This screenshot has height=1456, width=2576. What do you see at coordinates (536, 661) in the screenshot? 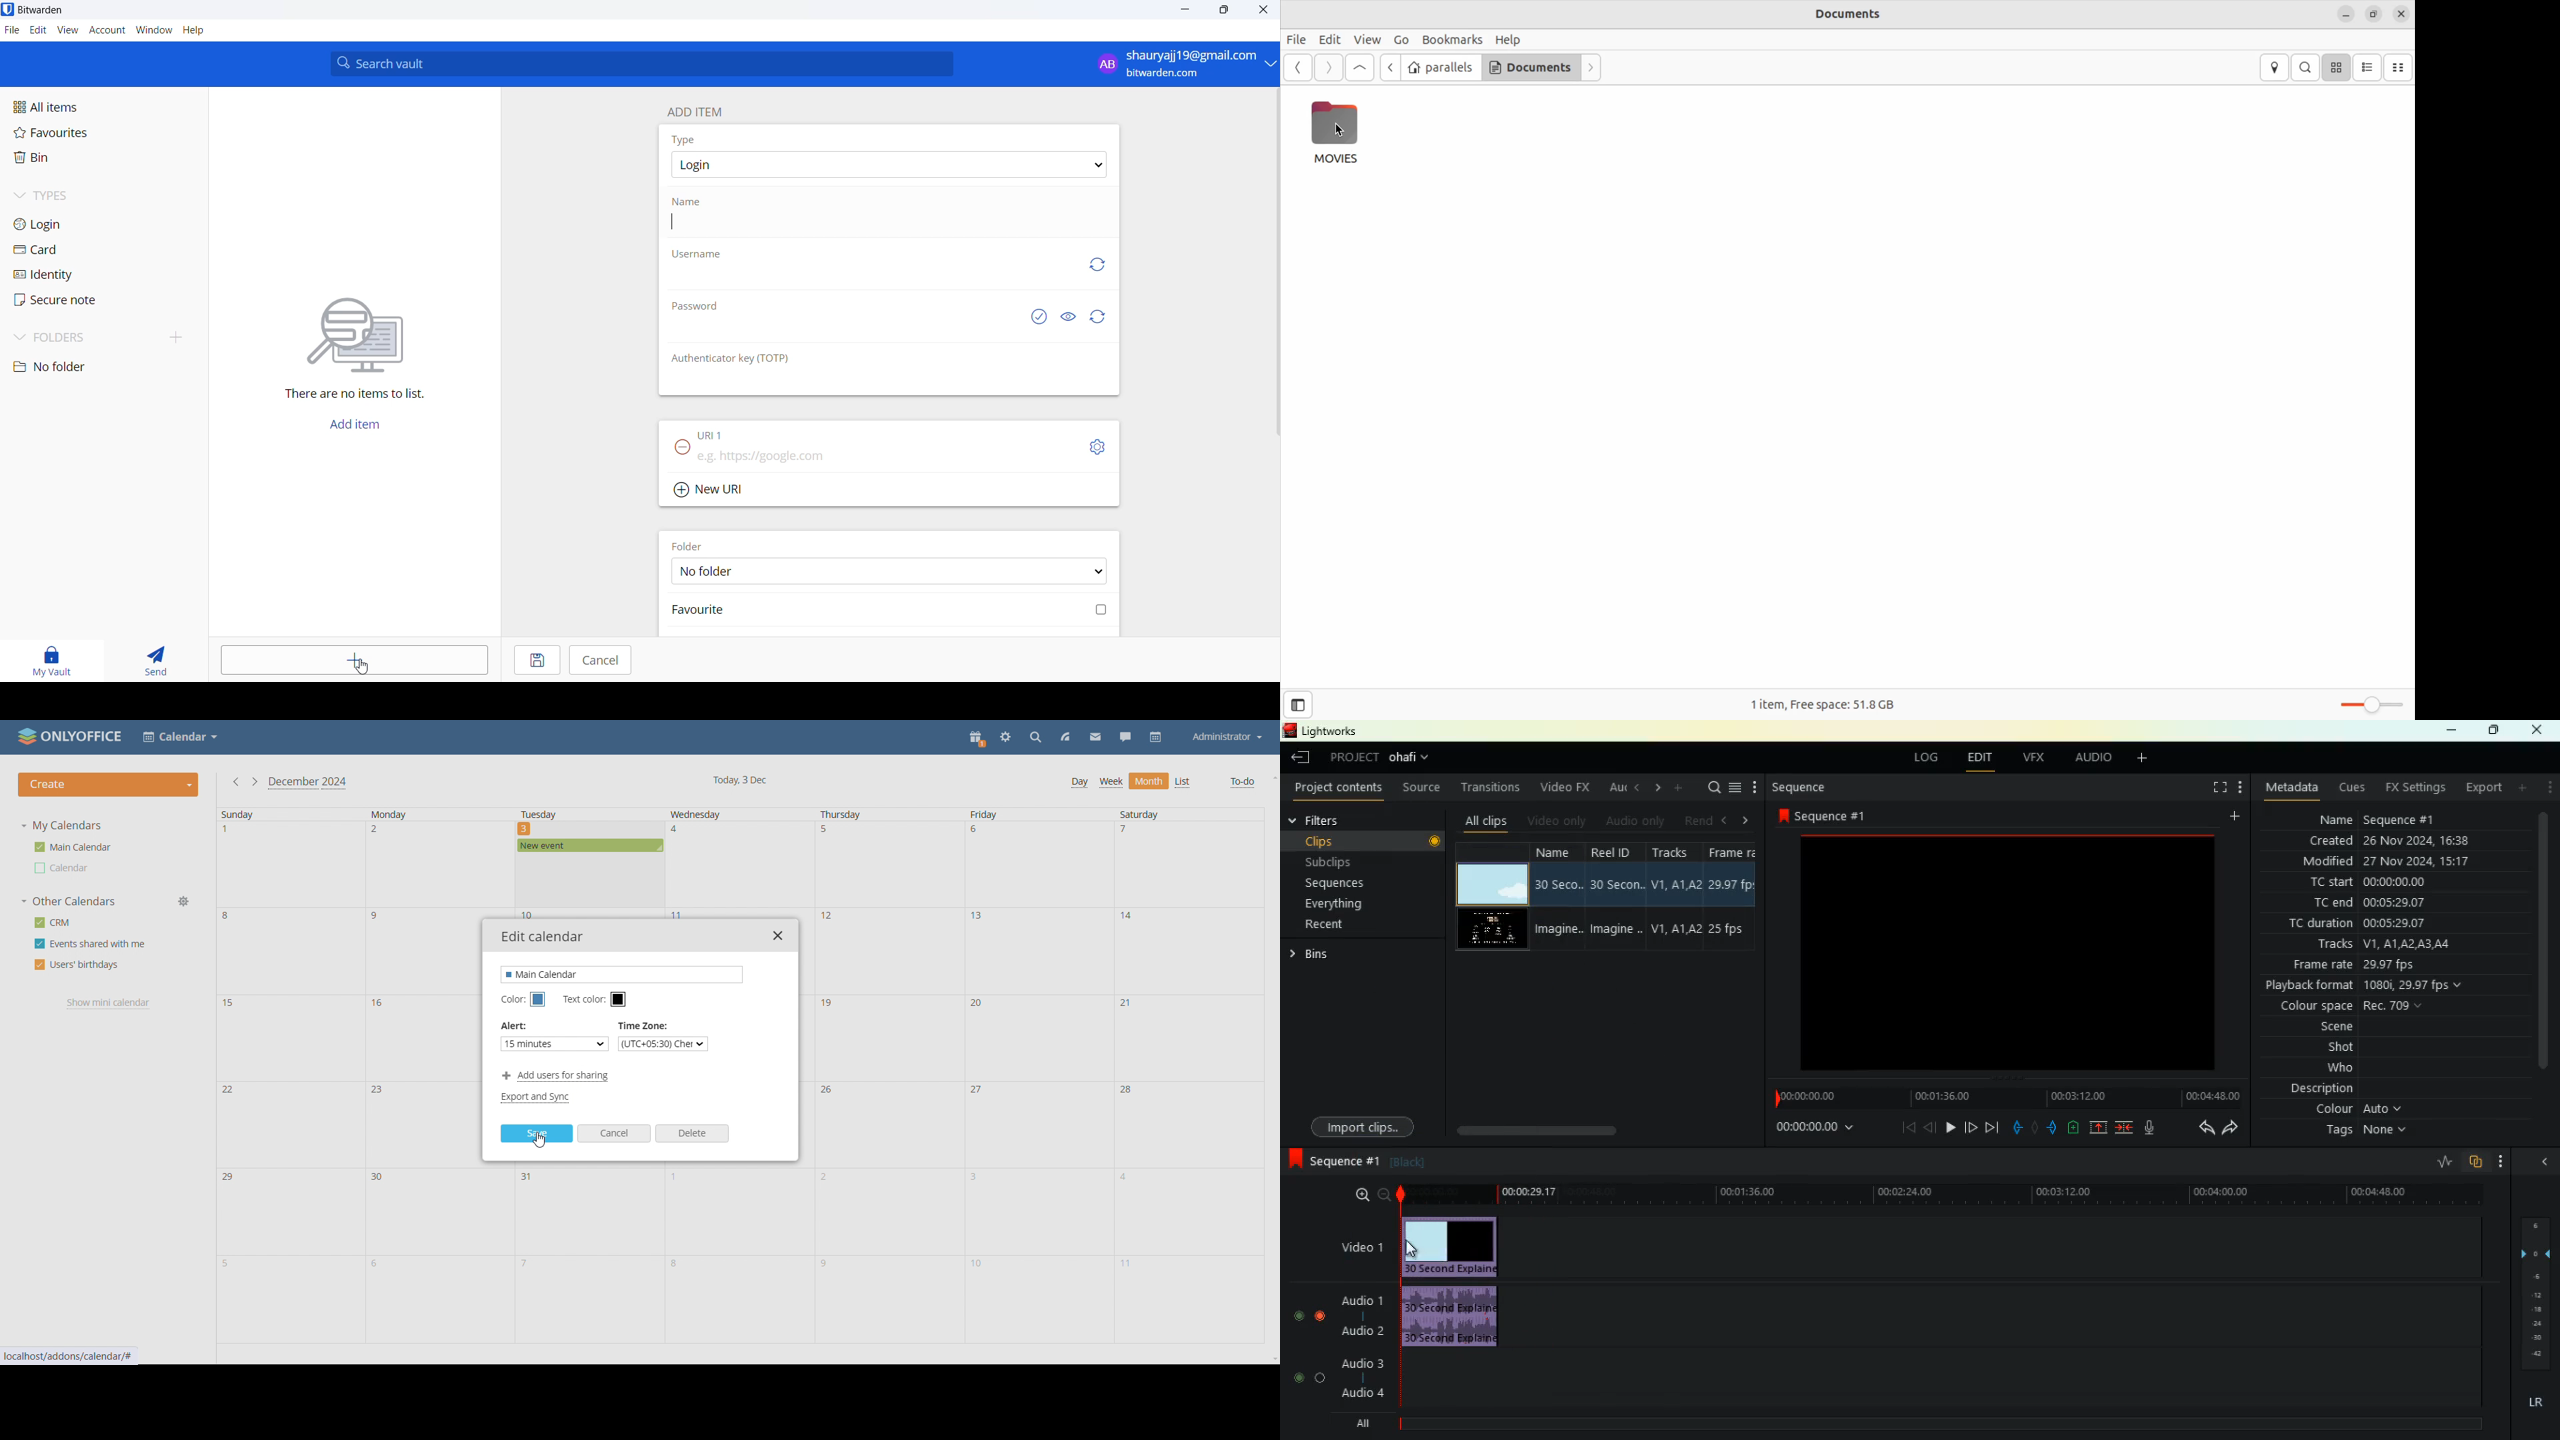
I see `save` at bounding box center [536, 661].